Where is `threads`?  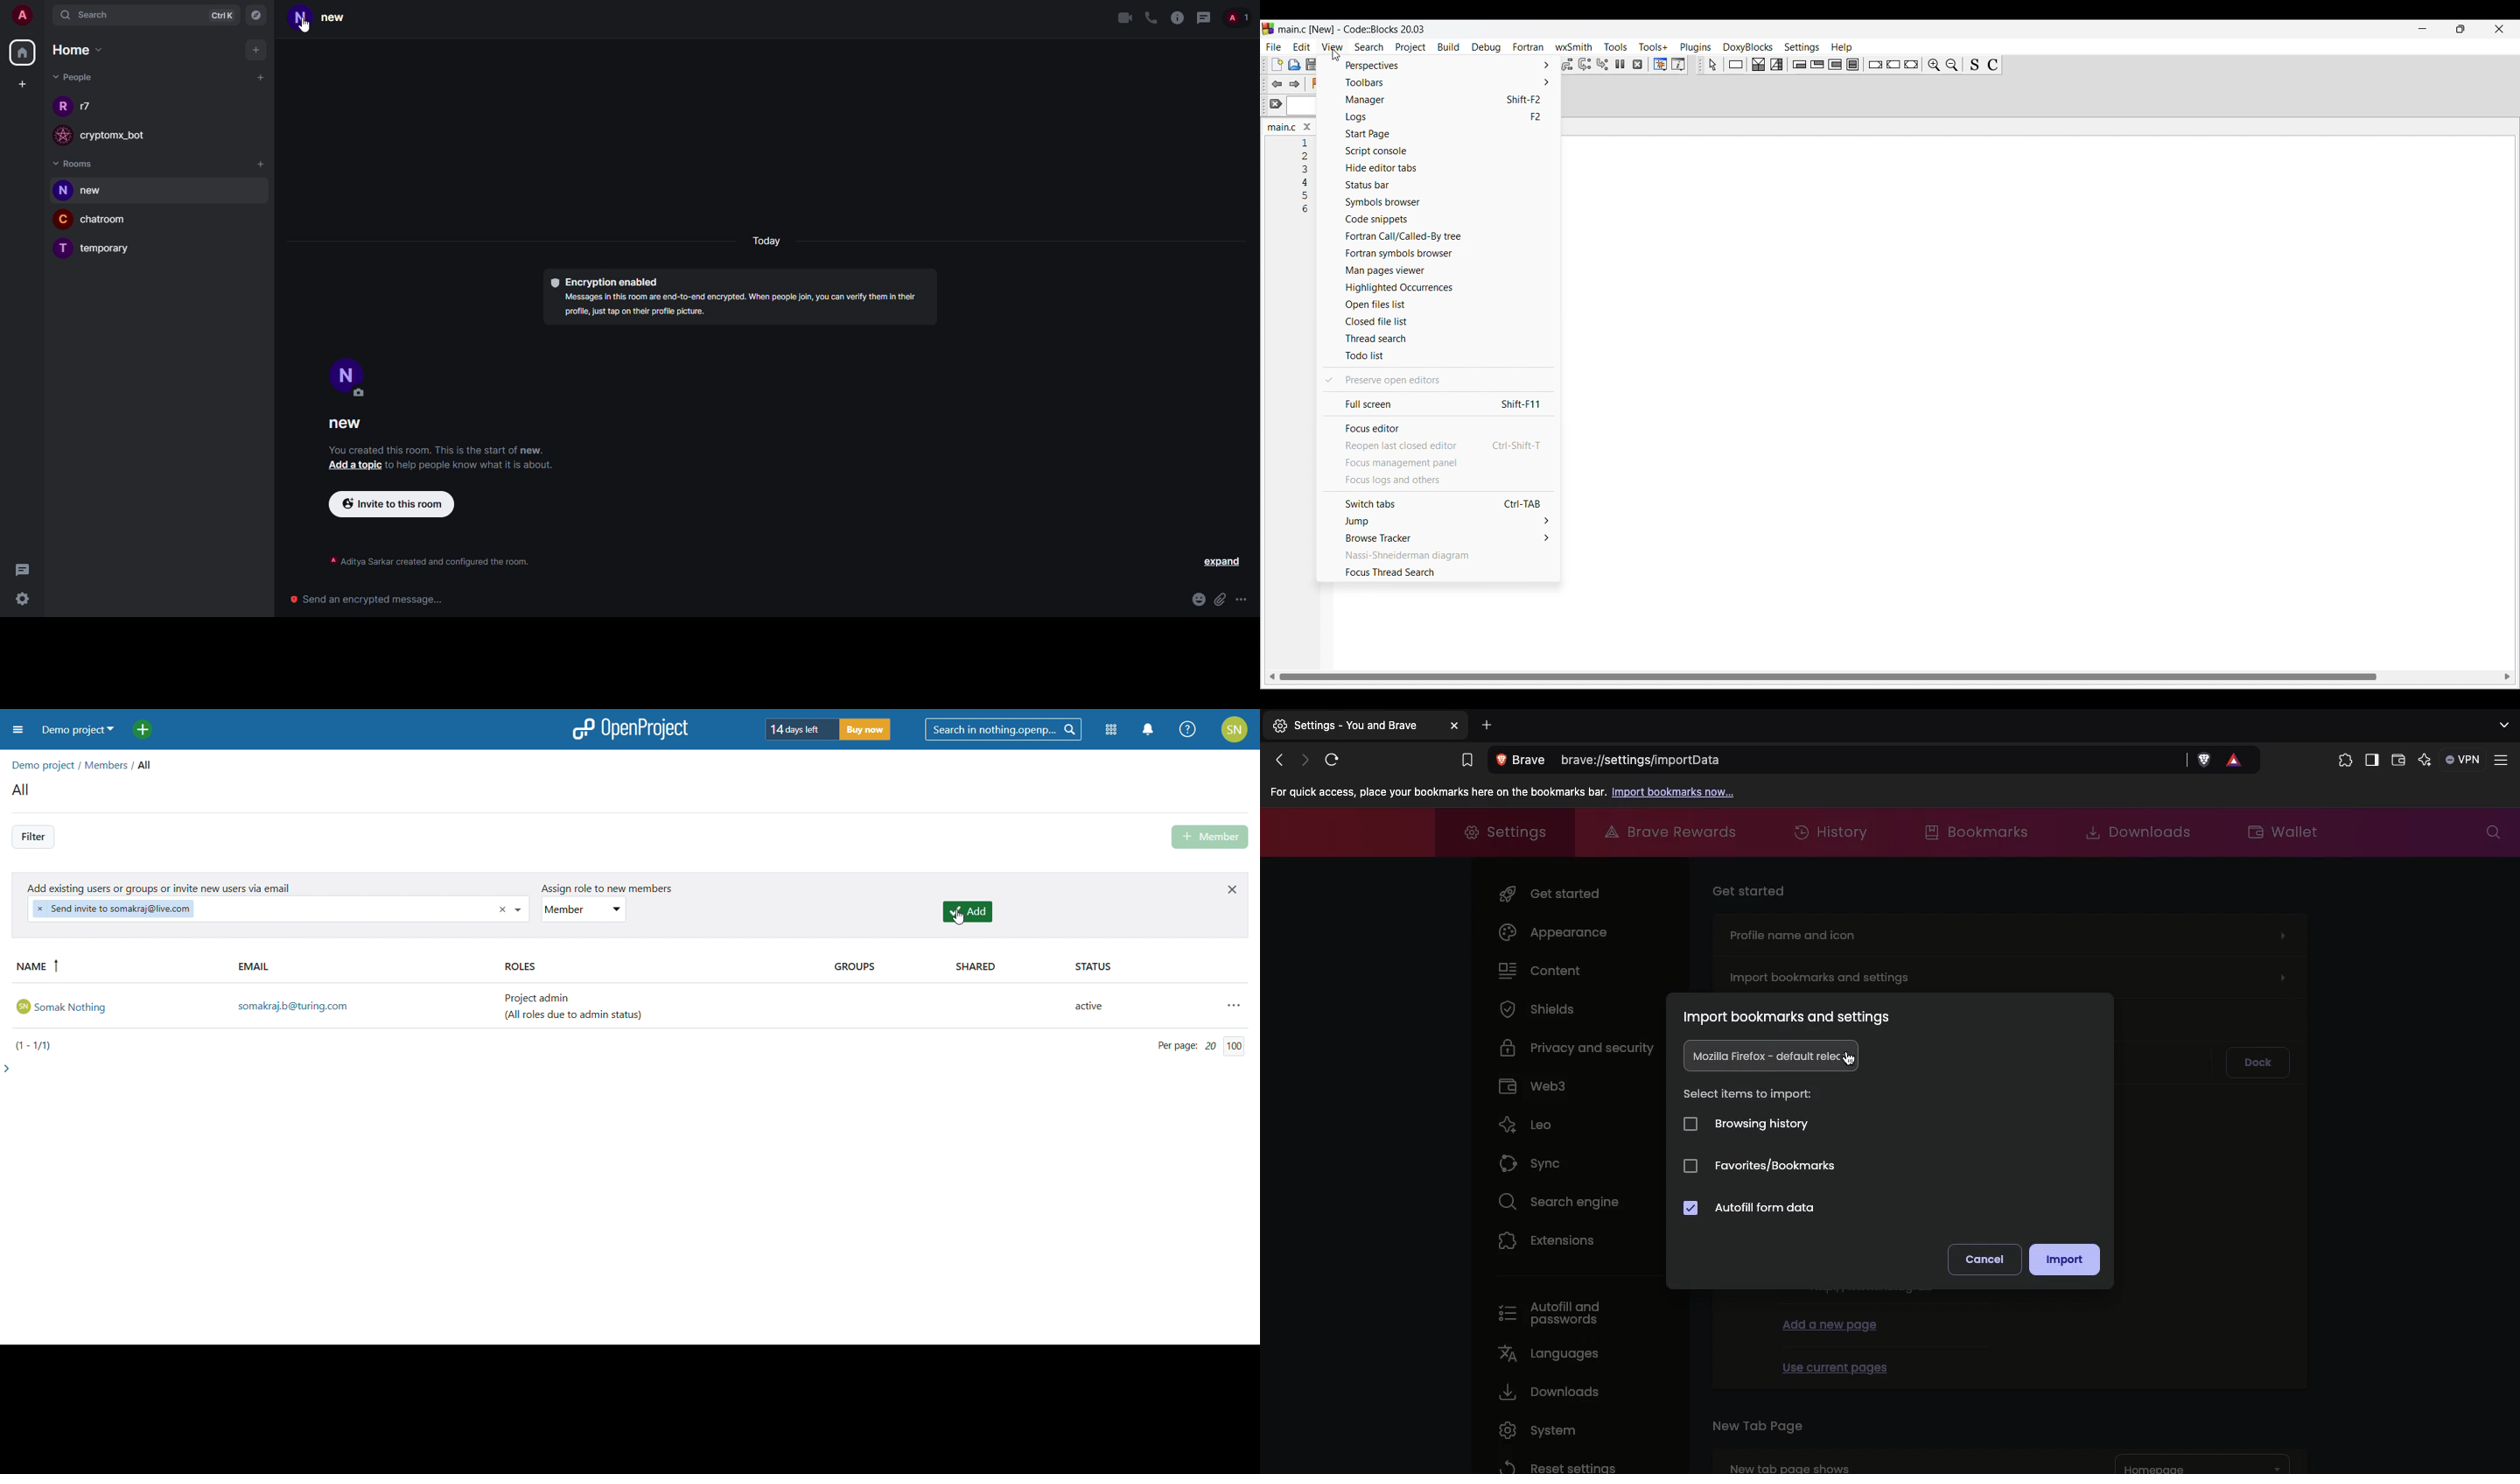
threads is located at coordinates (1204, 17).